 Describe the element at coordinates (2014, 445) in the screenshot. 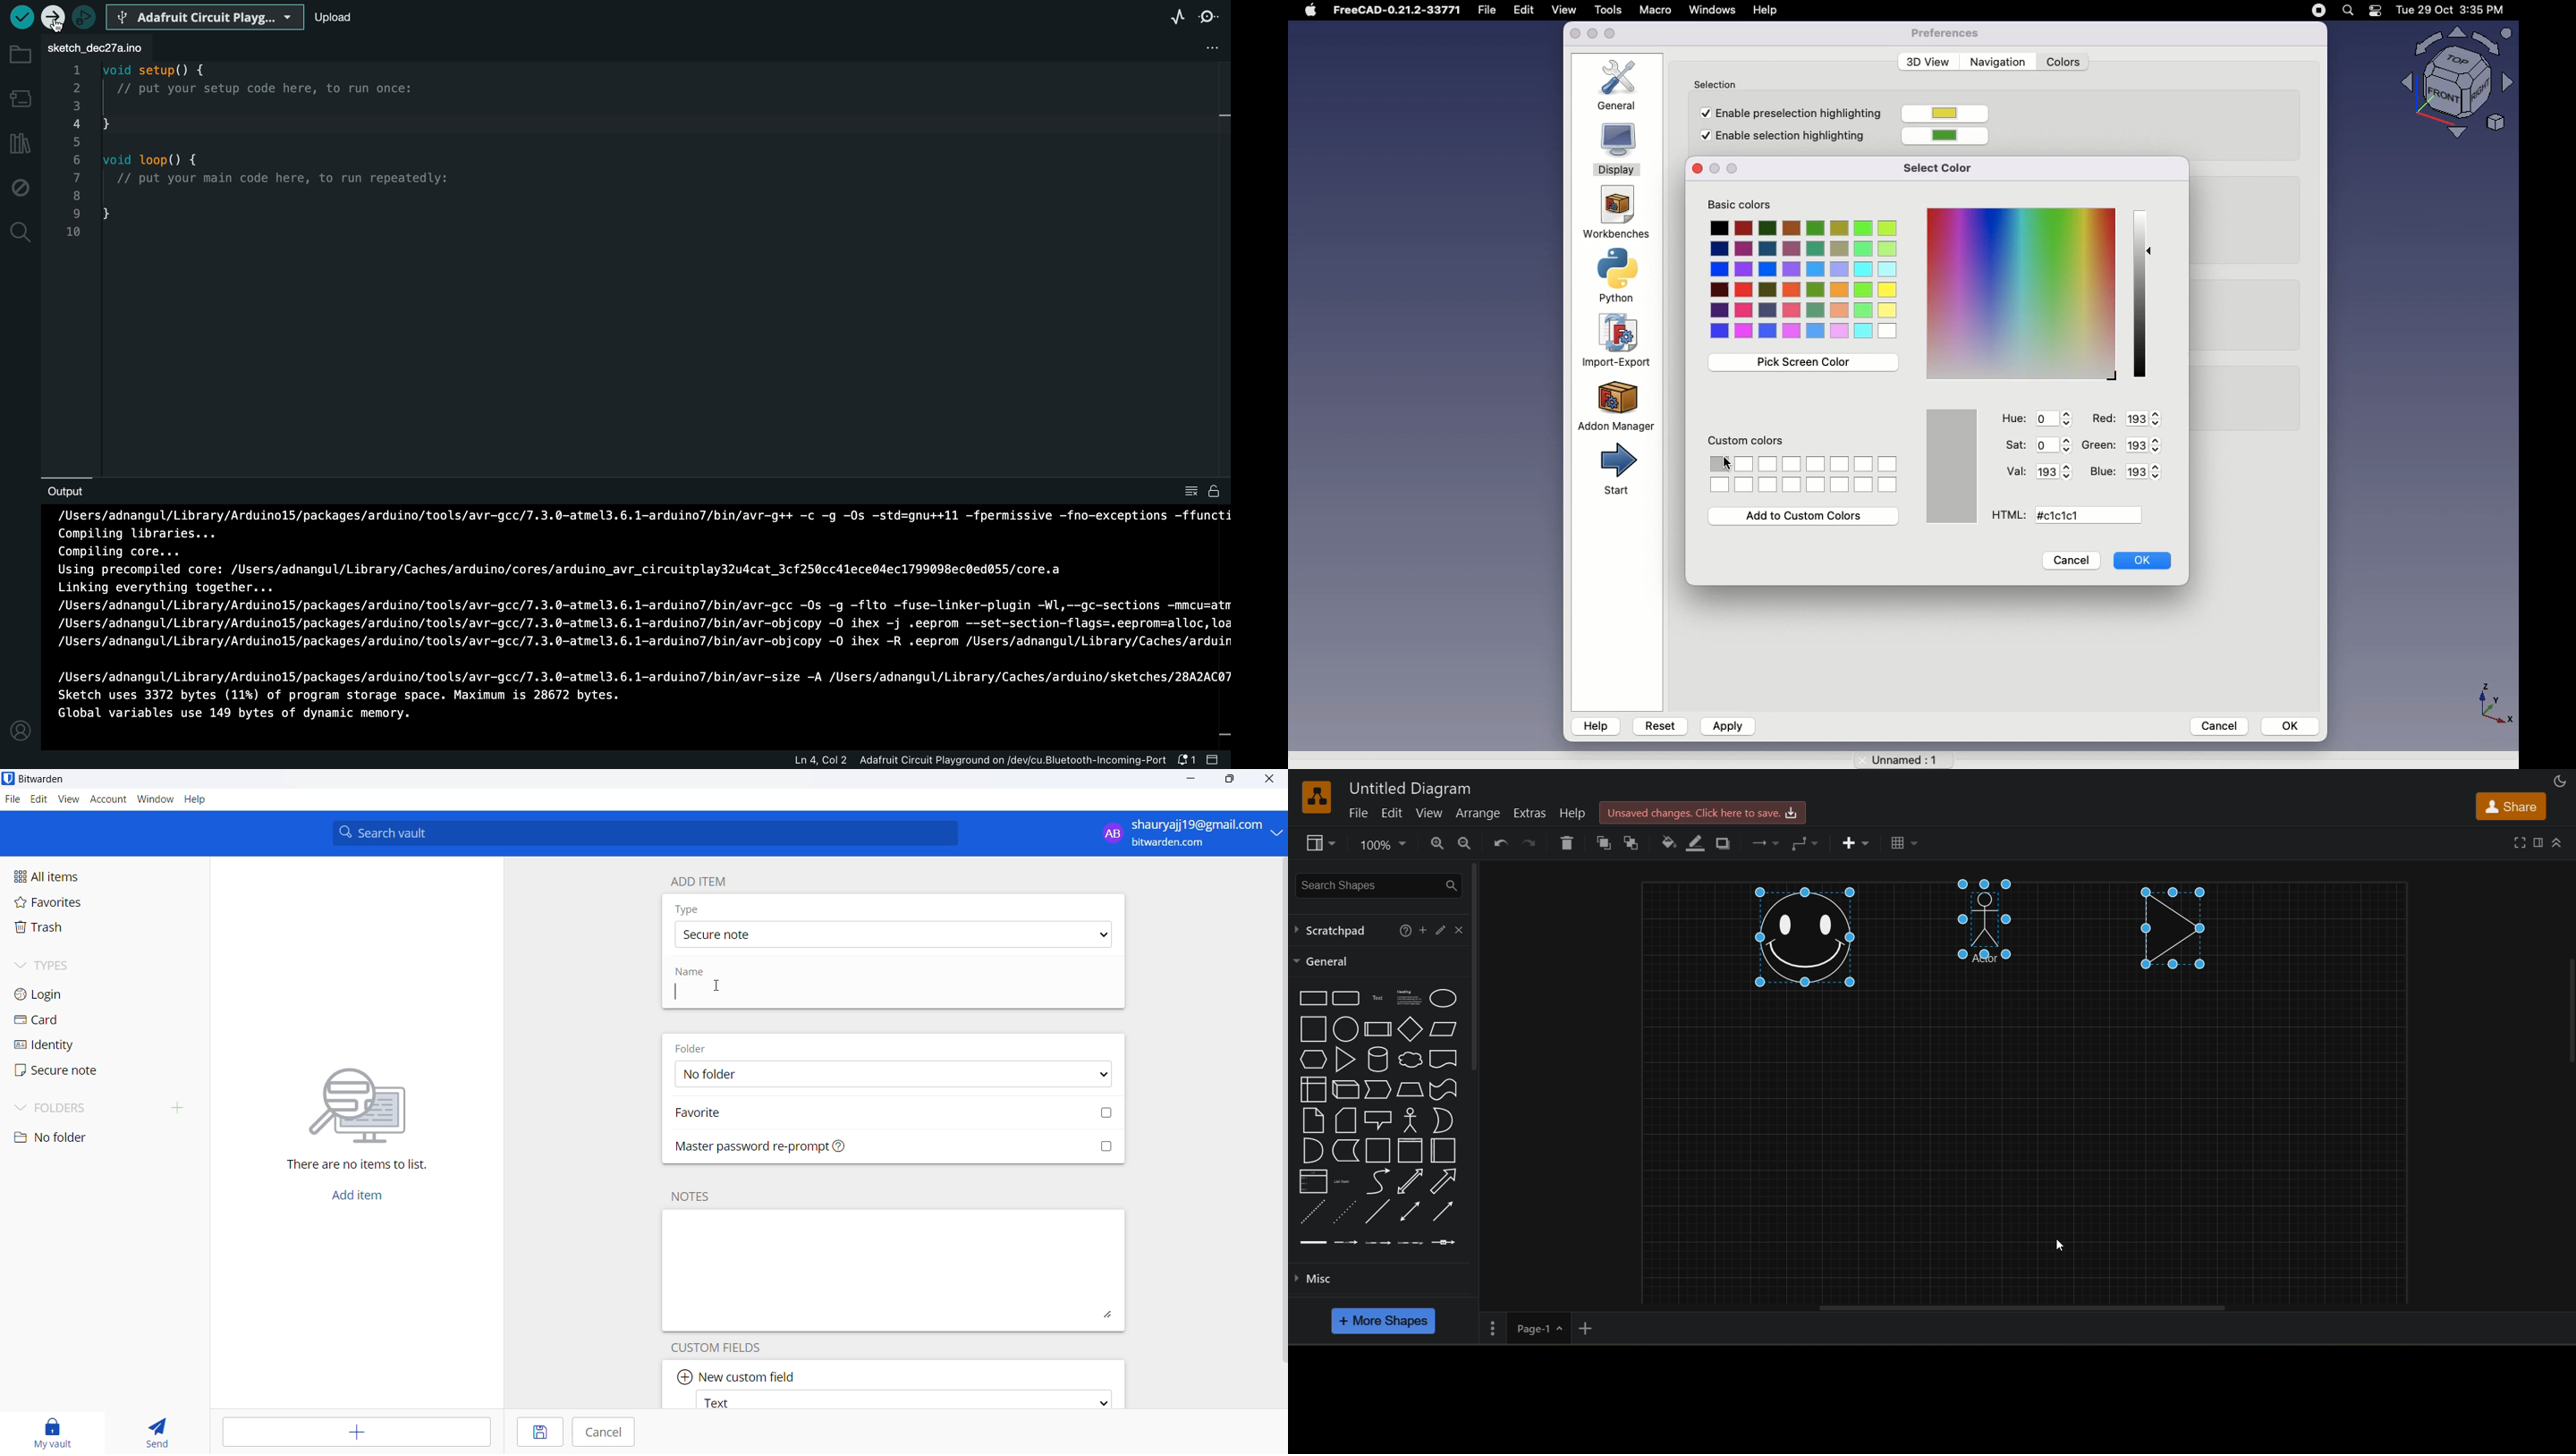

I see `Sat` at that location.